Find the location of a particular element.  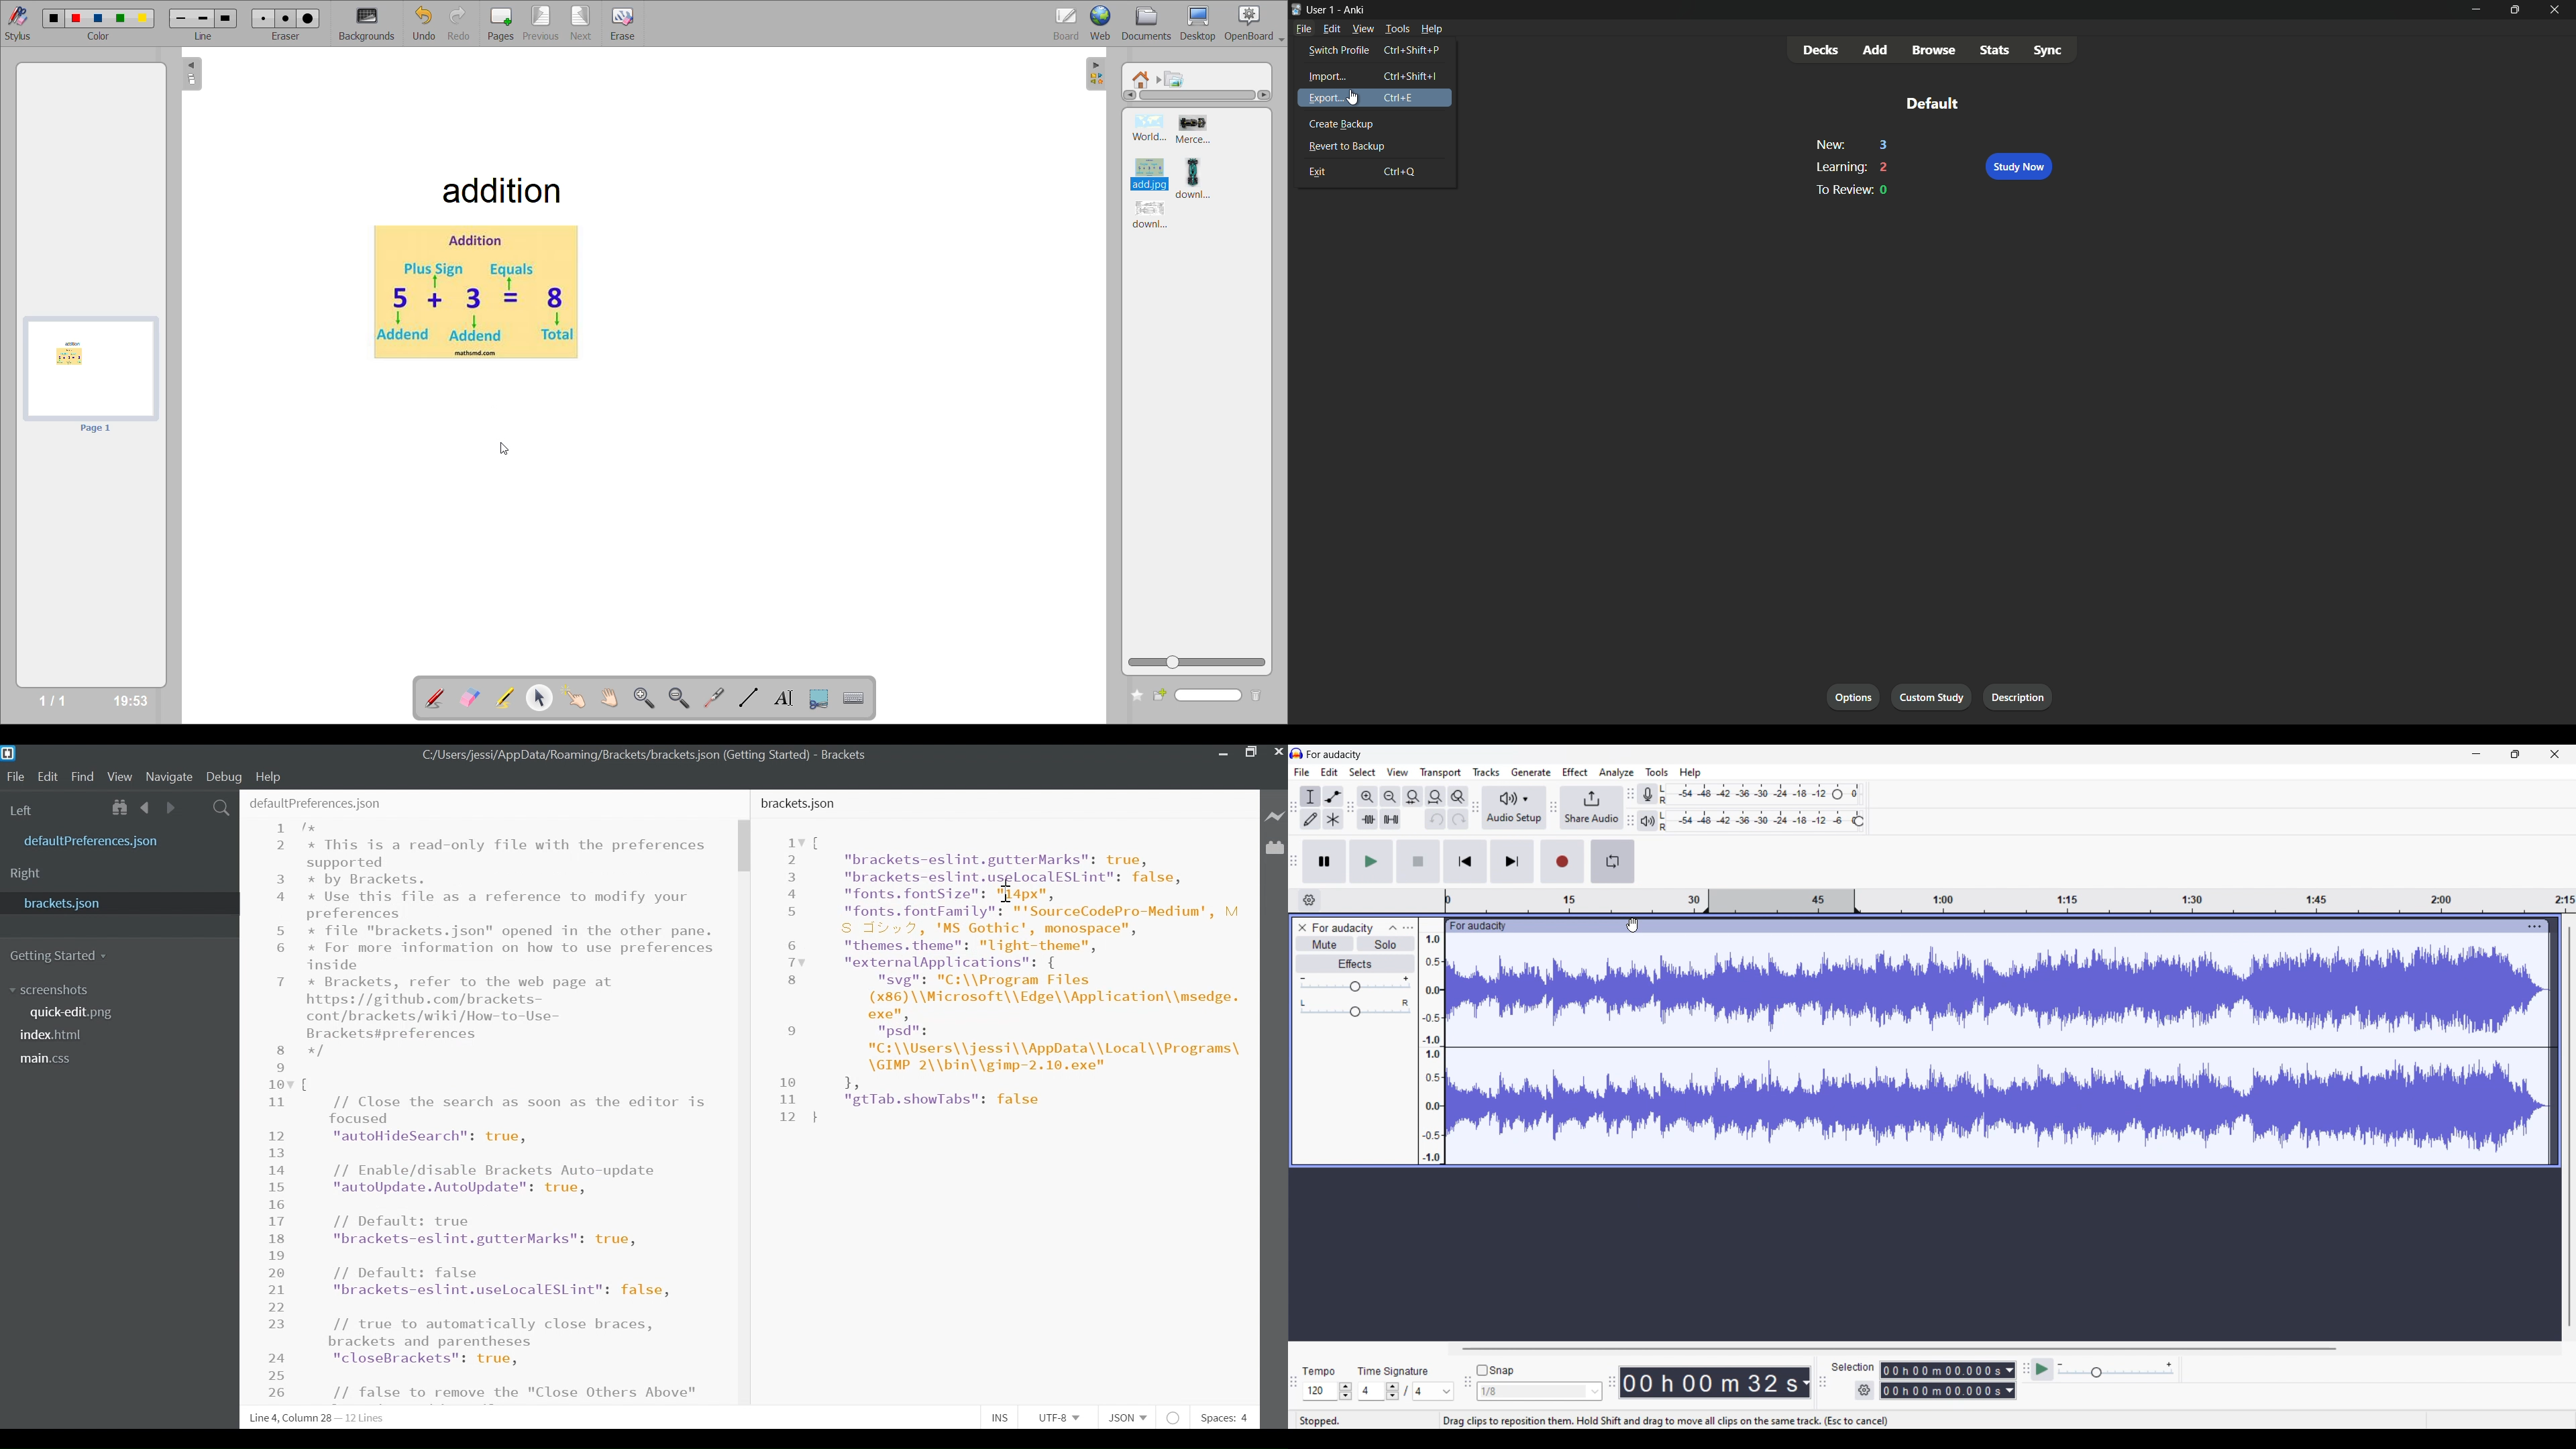

sync is located at coordinates (2047, 49).